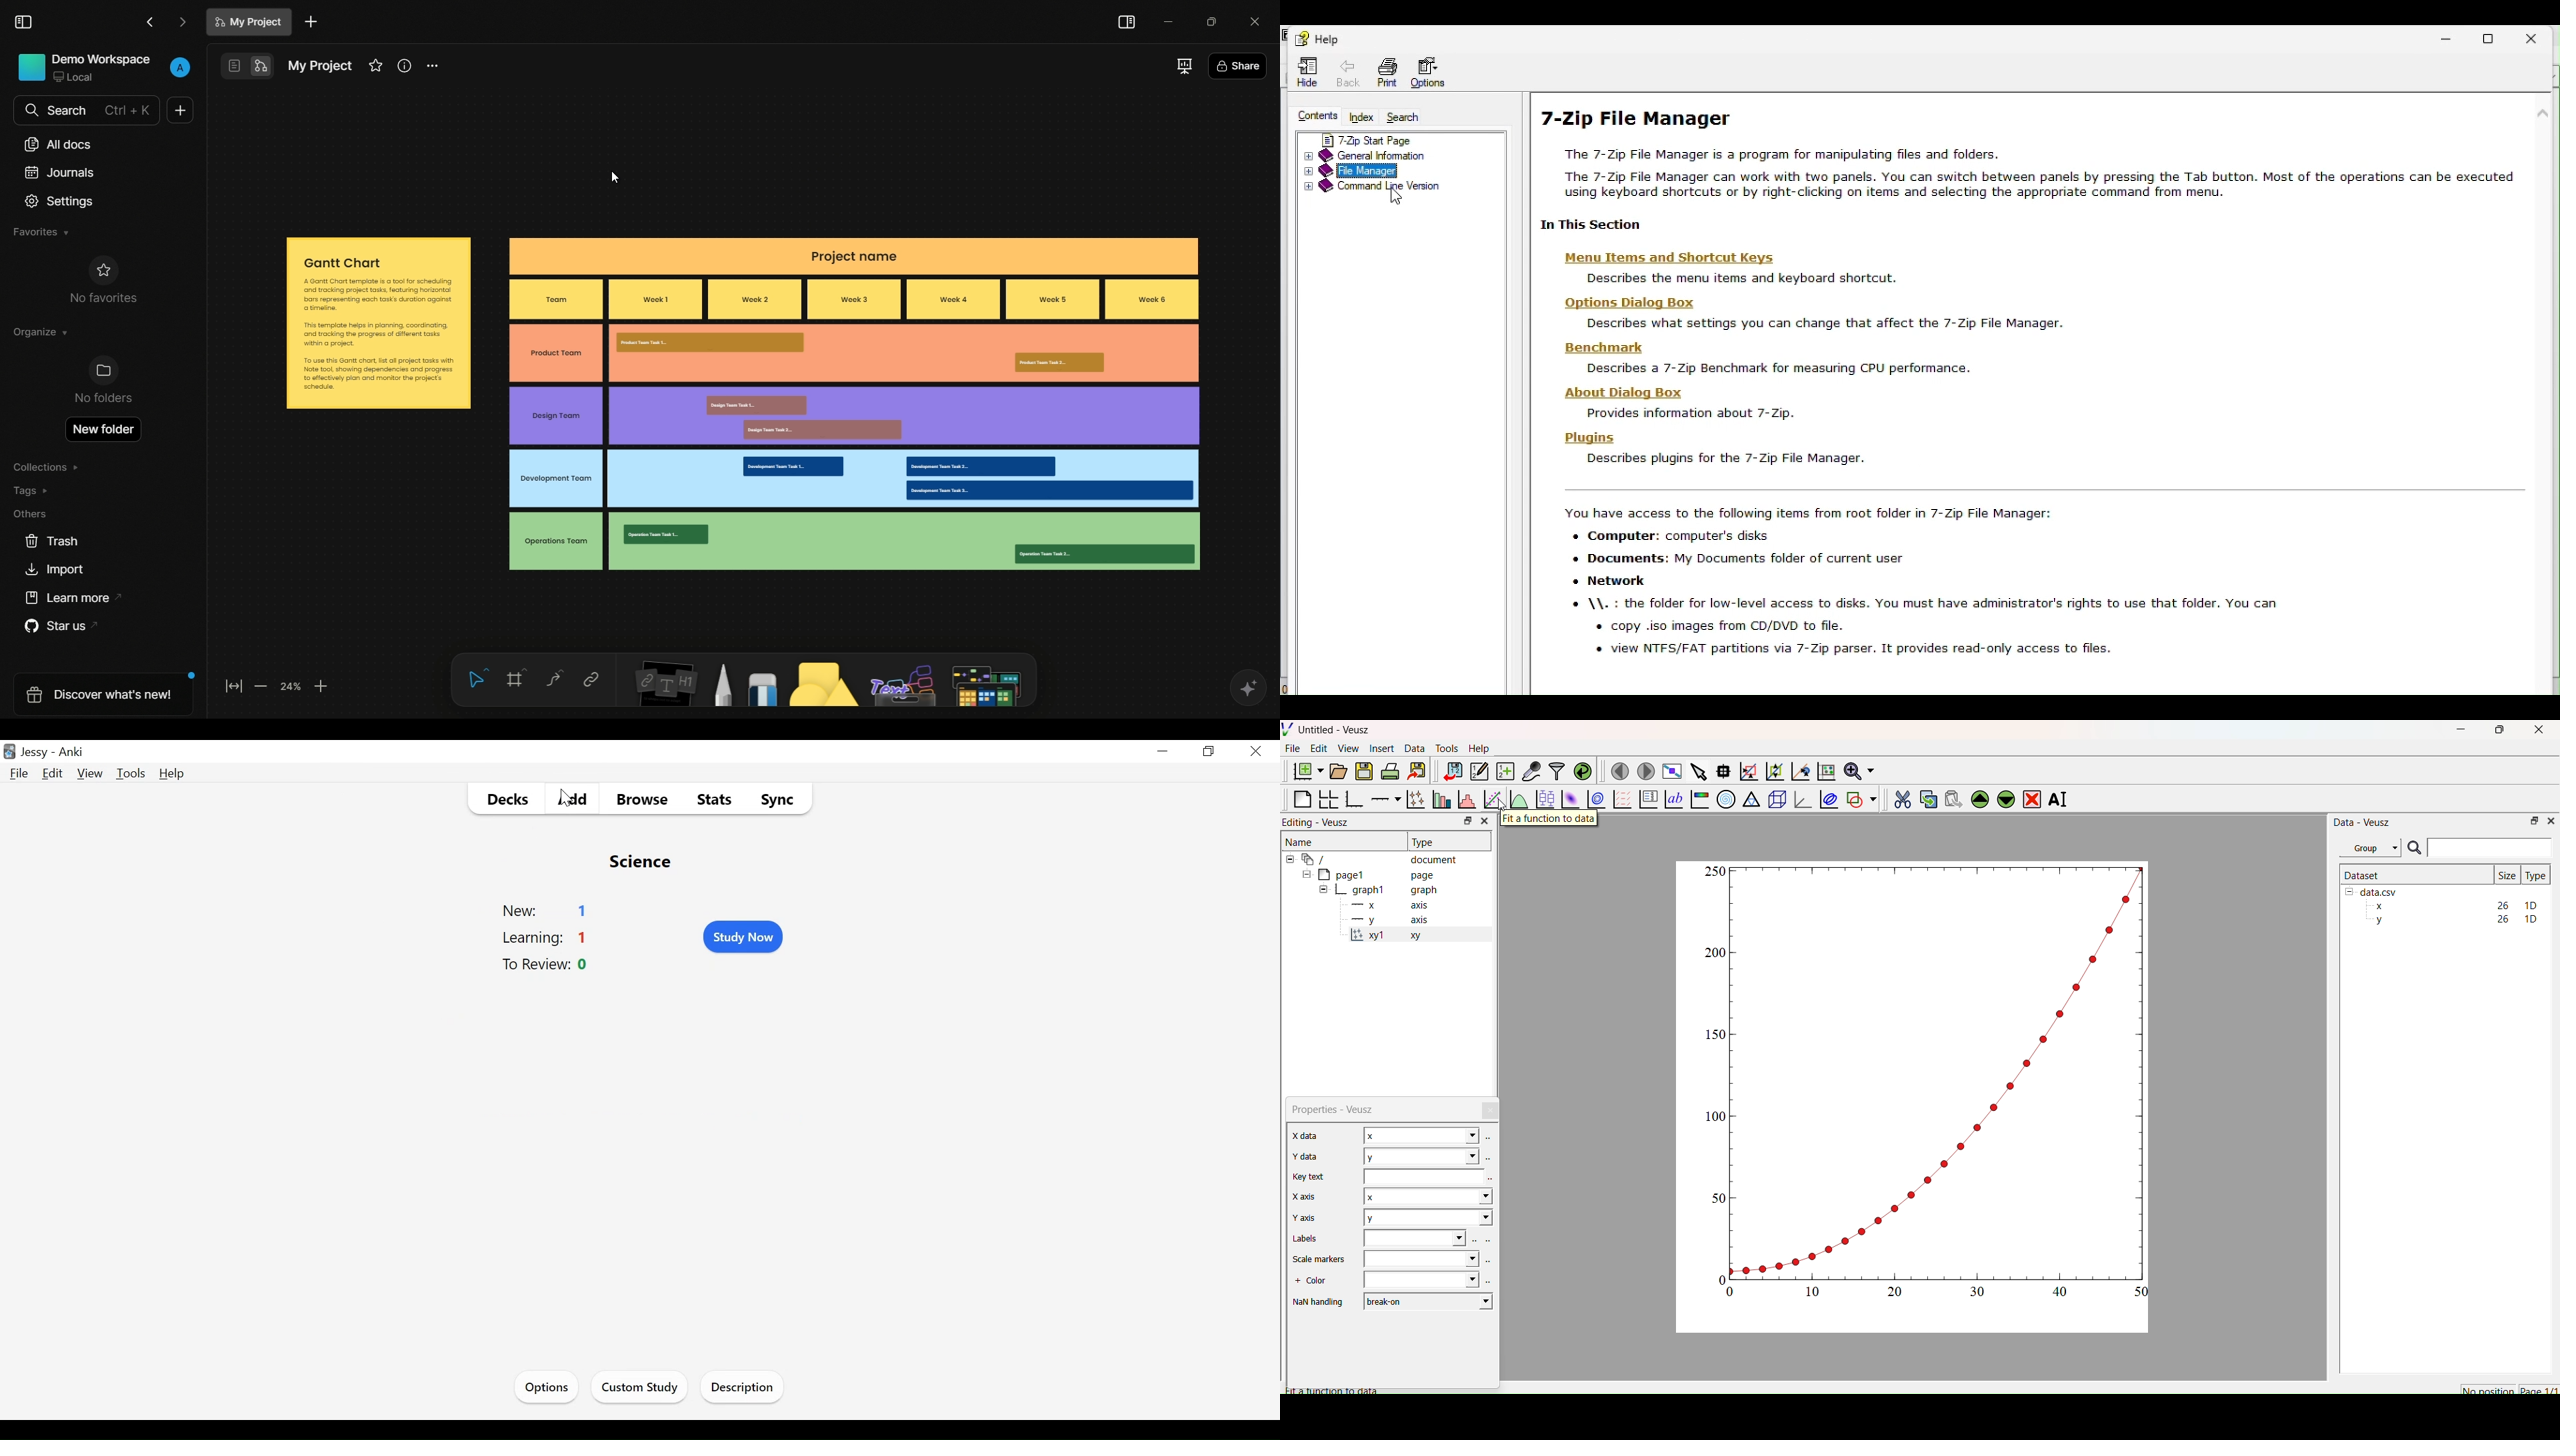 Image resolution: width=2576 pixels, height=1456 pixels. Describe the element at coordinates (509, 800) in the screenshot. I see `Decks` at that location.